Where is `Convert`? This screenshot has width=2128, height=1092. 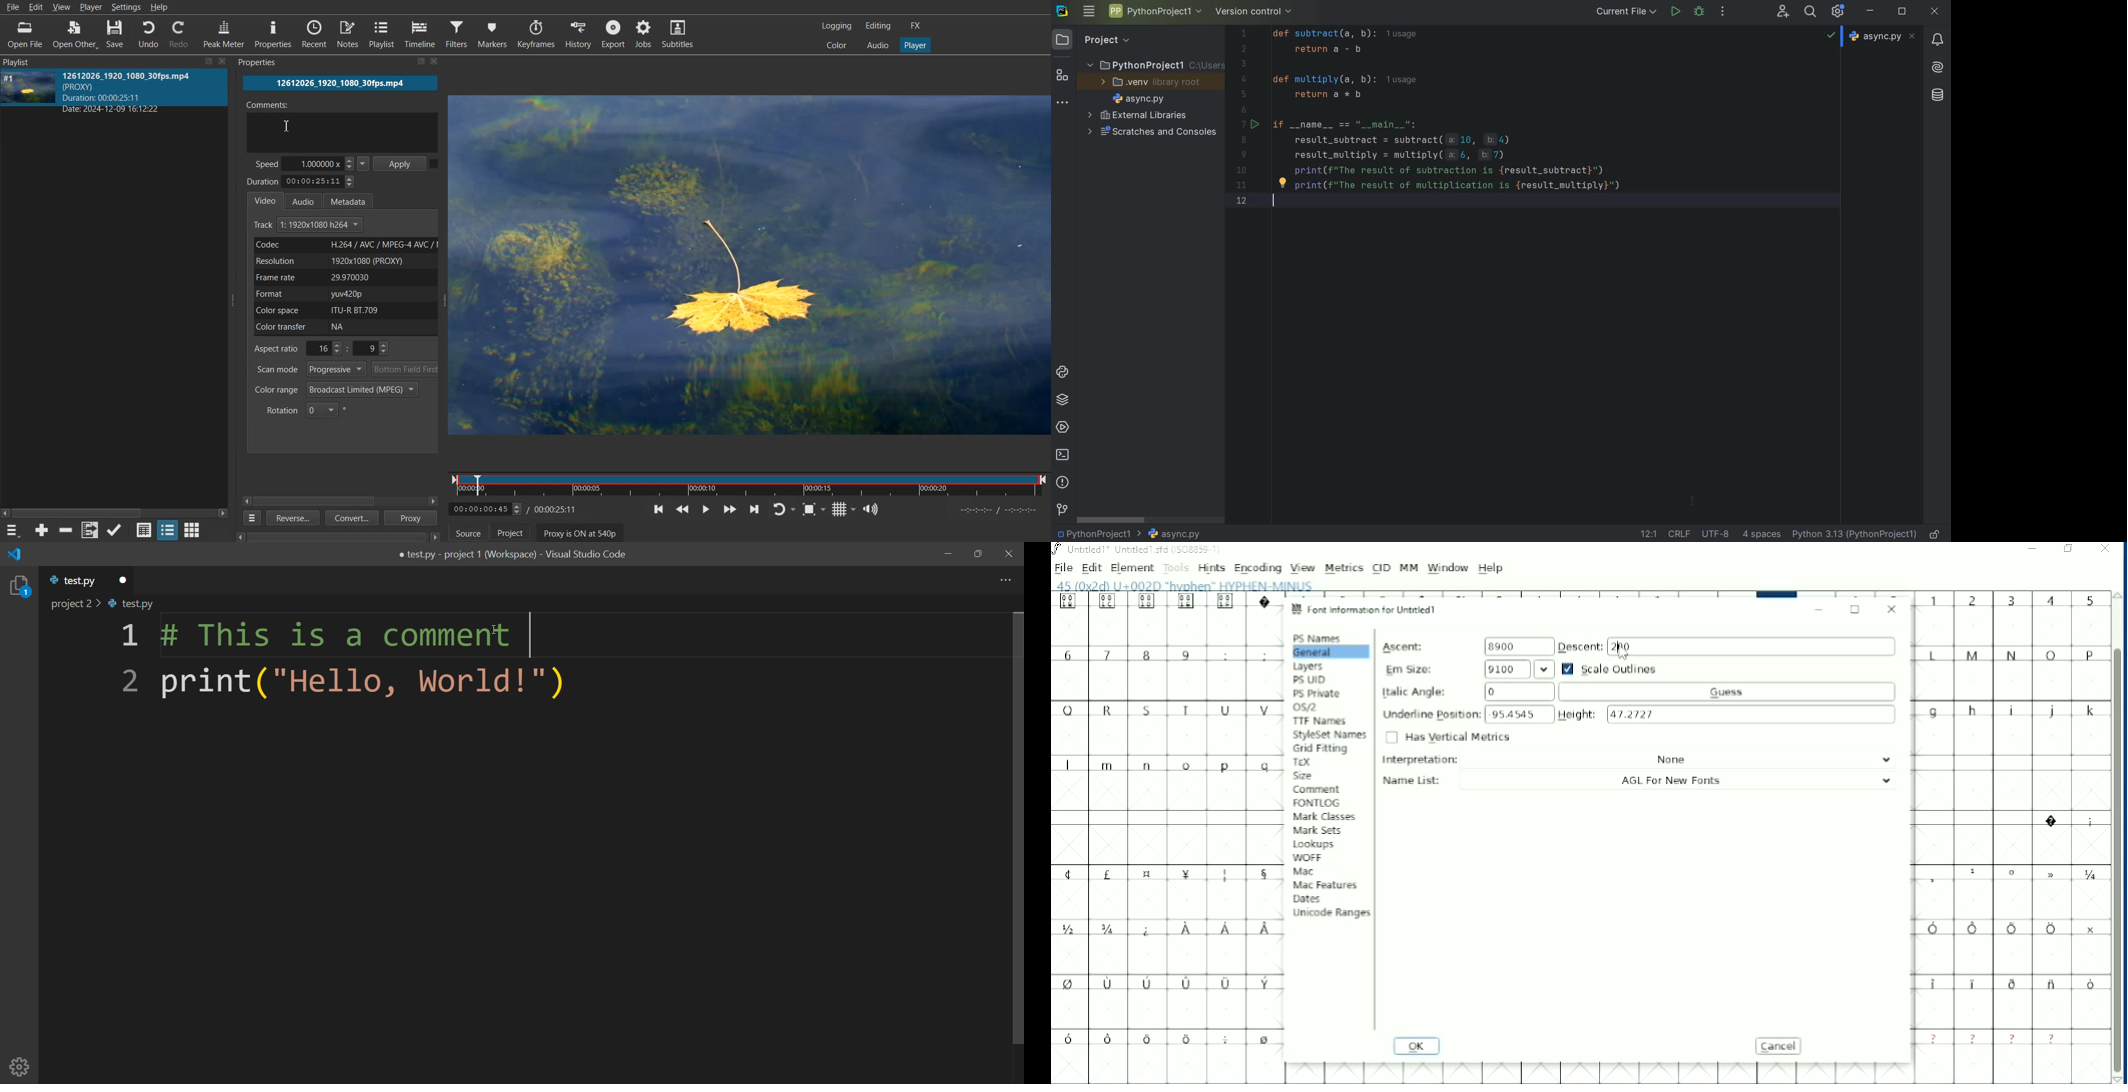 Convert is located at coordinates (350, 519).